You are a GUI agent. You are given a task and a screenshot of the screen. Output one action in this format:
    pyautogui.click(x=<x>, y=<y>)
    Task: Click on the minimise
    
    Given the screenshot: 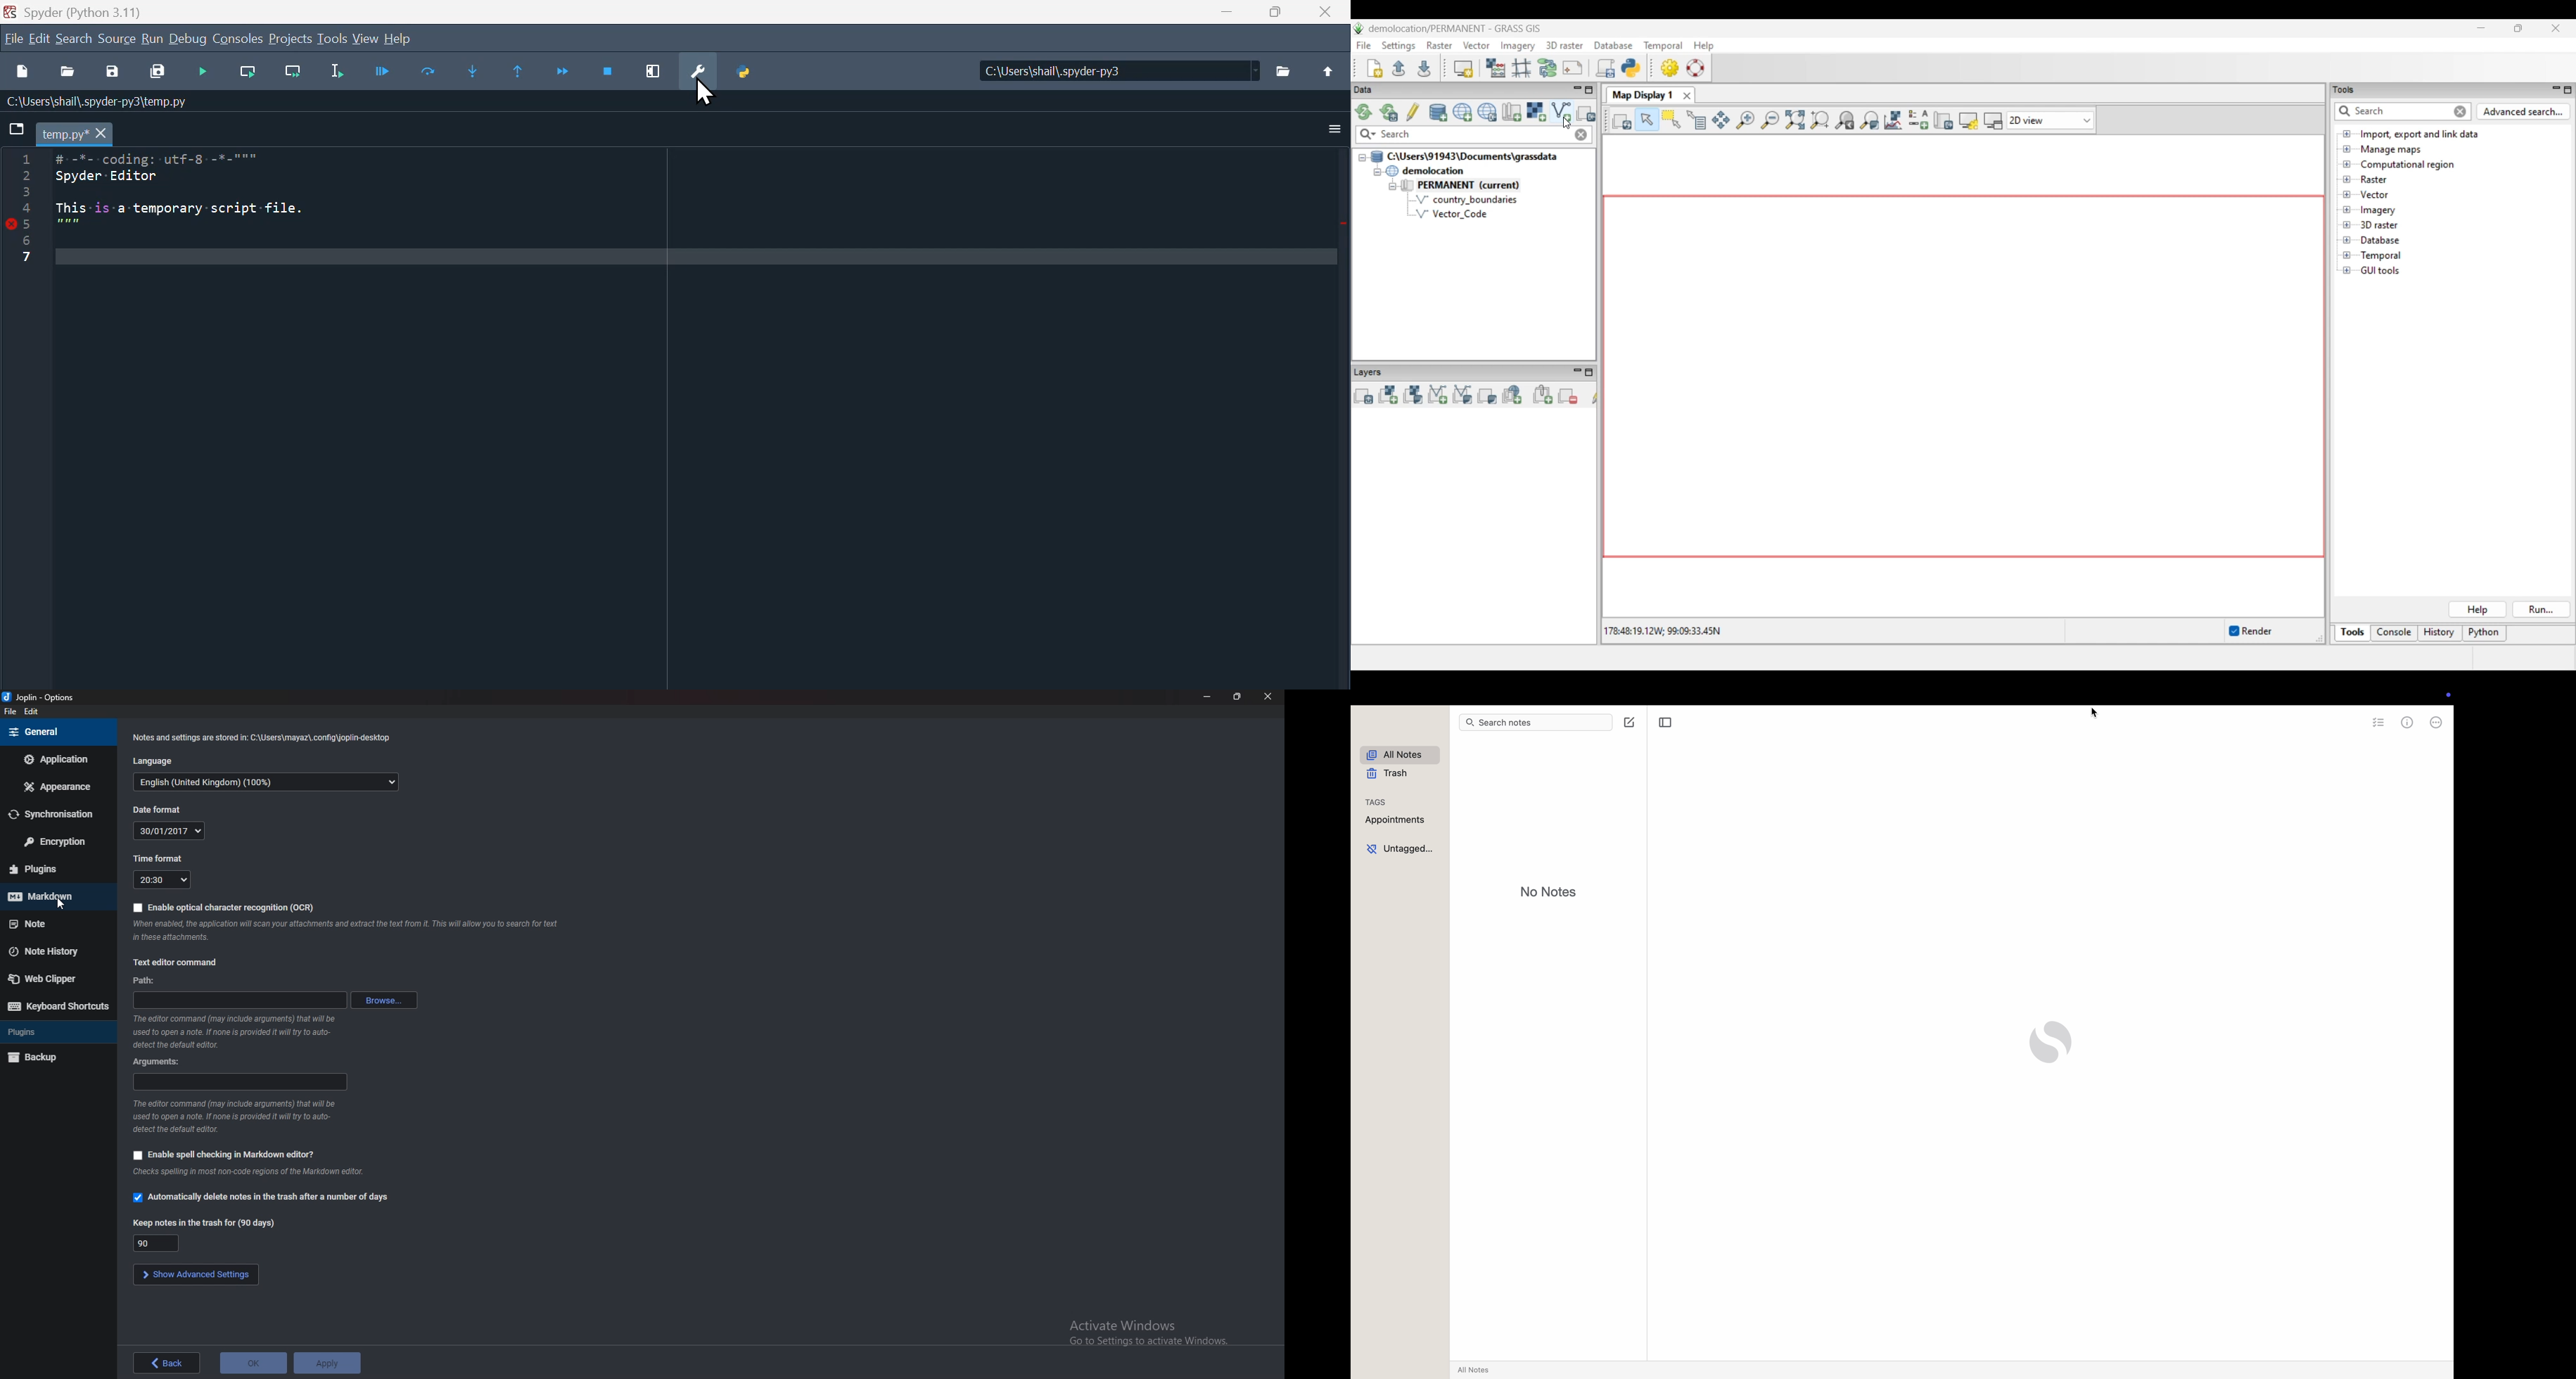 What is the action you would take?
    pyautogui.click(x=1222, y=17)
    